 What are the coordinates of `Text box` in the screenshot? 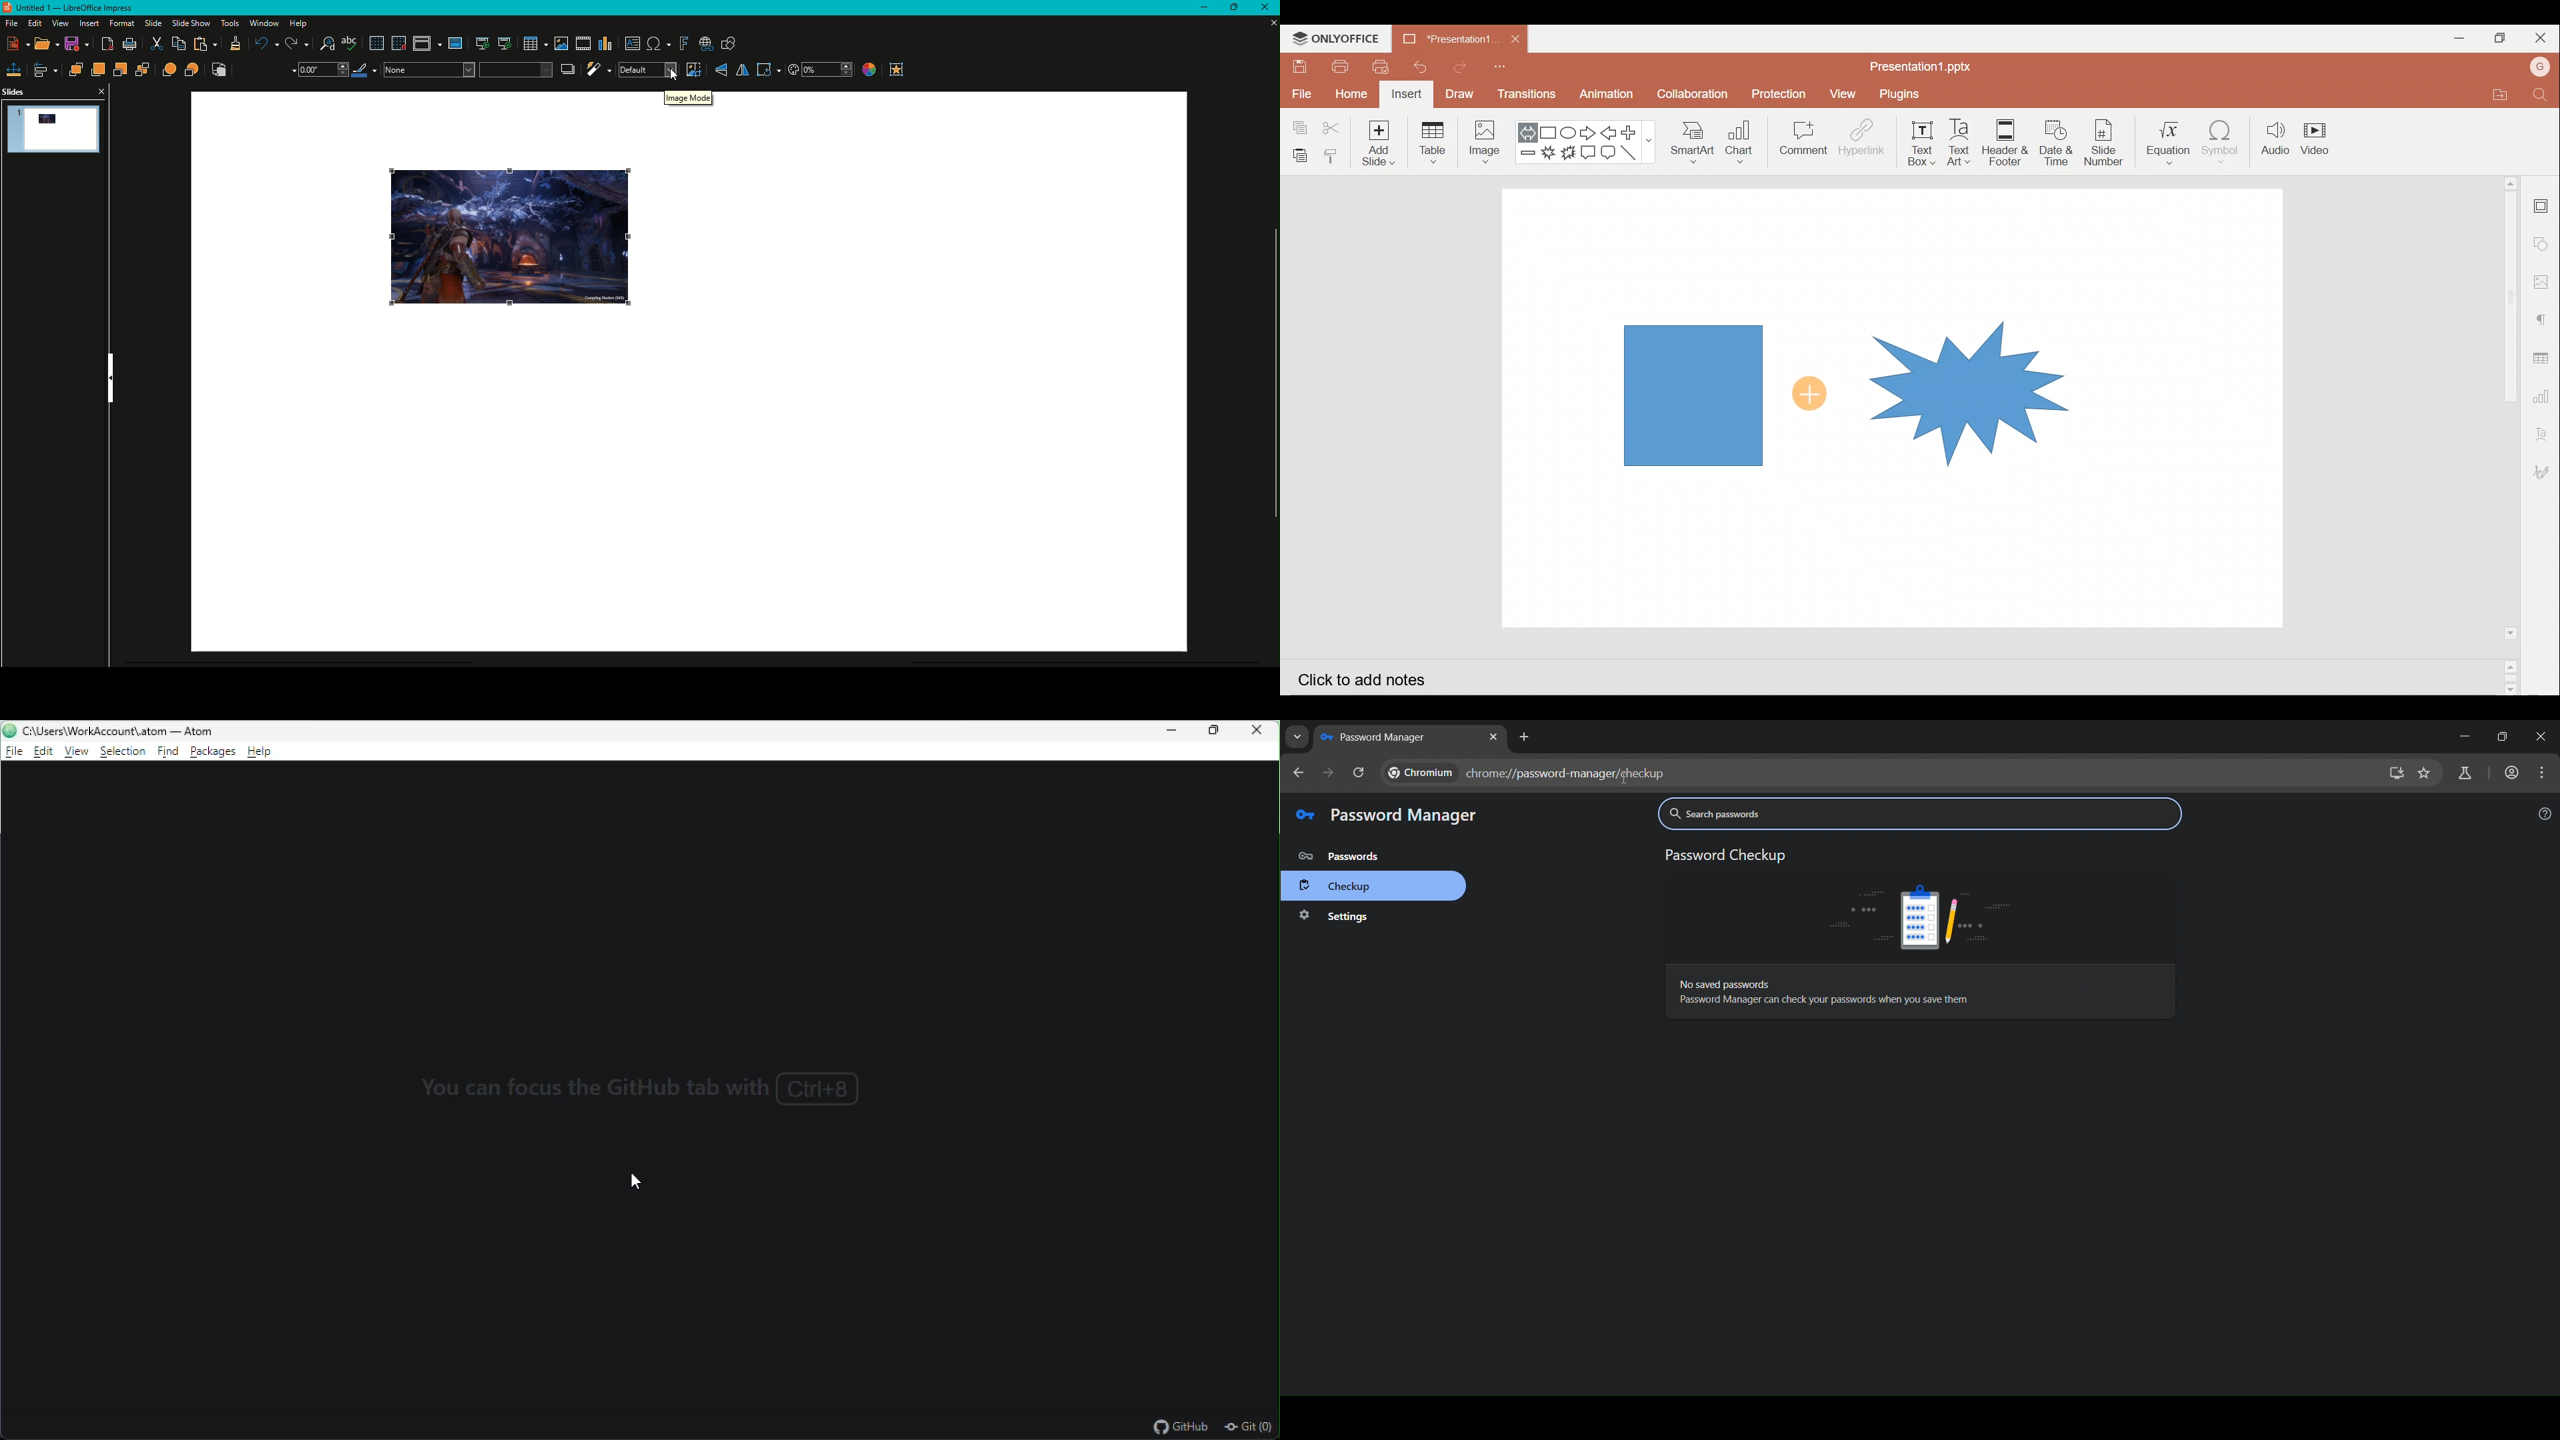 It's located at (1924, 142).